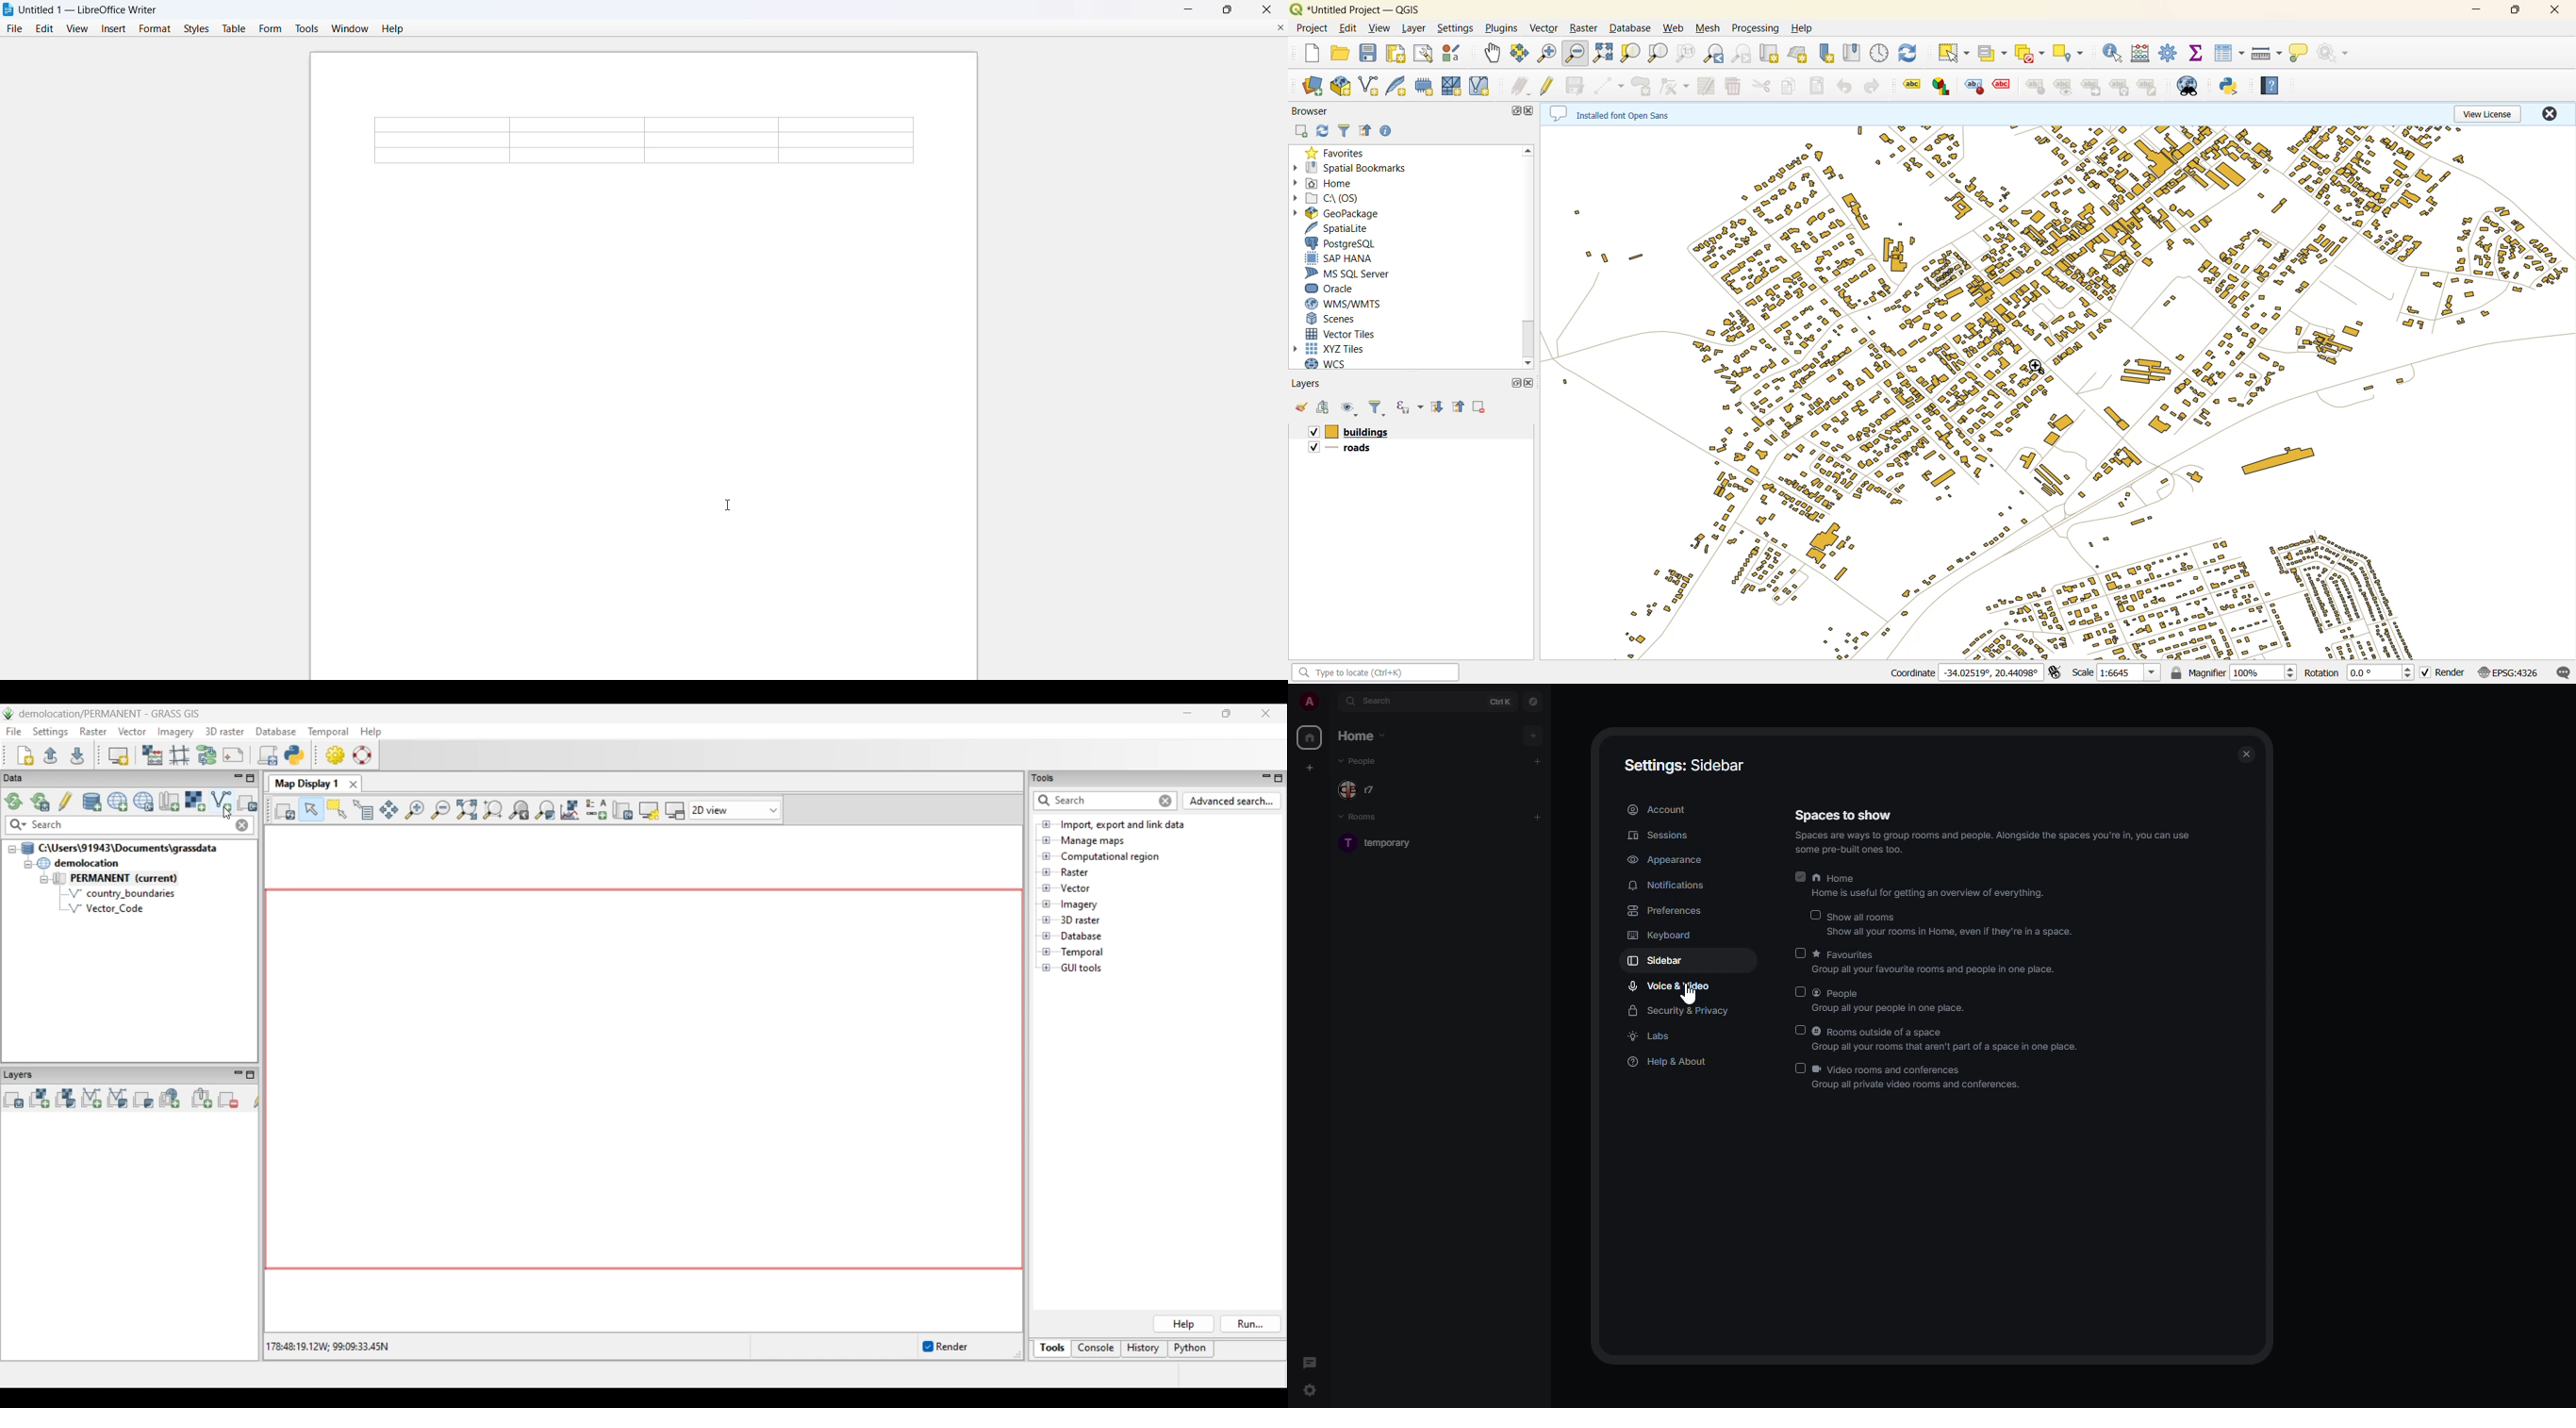  Describe the element at coordinates (2141, 53) in the screenshot. I see `calculator` at that location.